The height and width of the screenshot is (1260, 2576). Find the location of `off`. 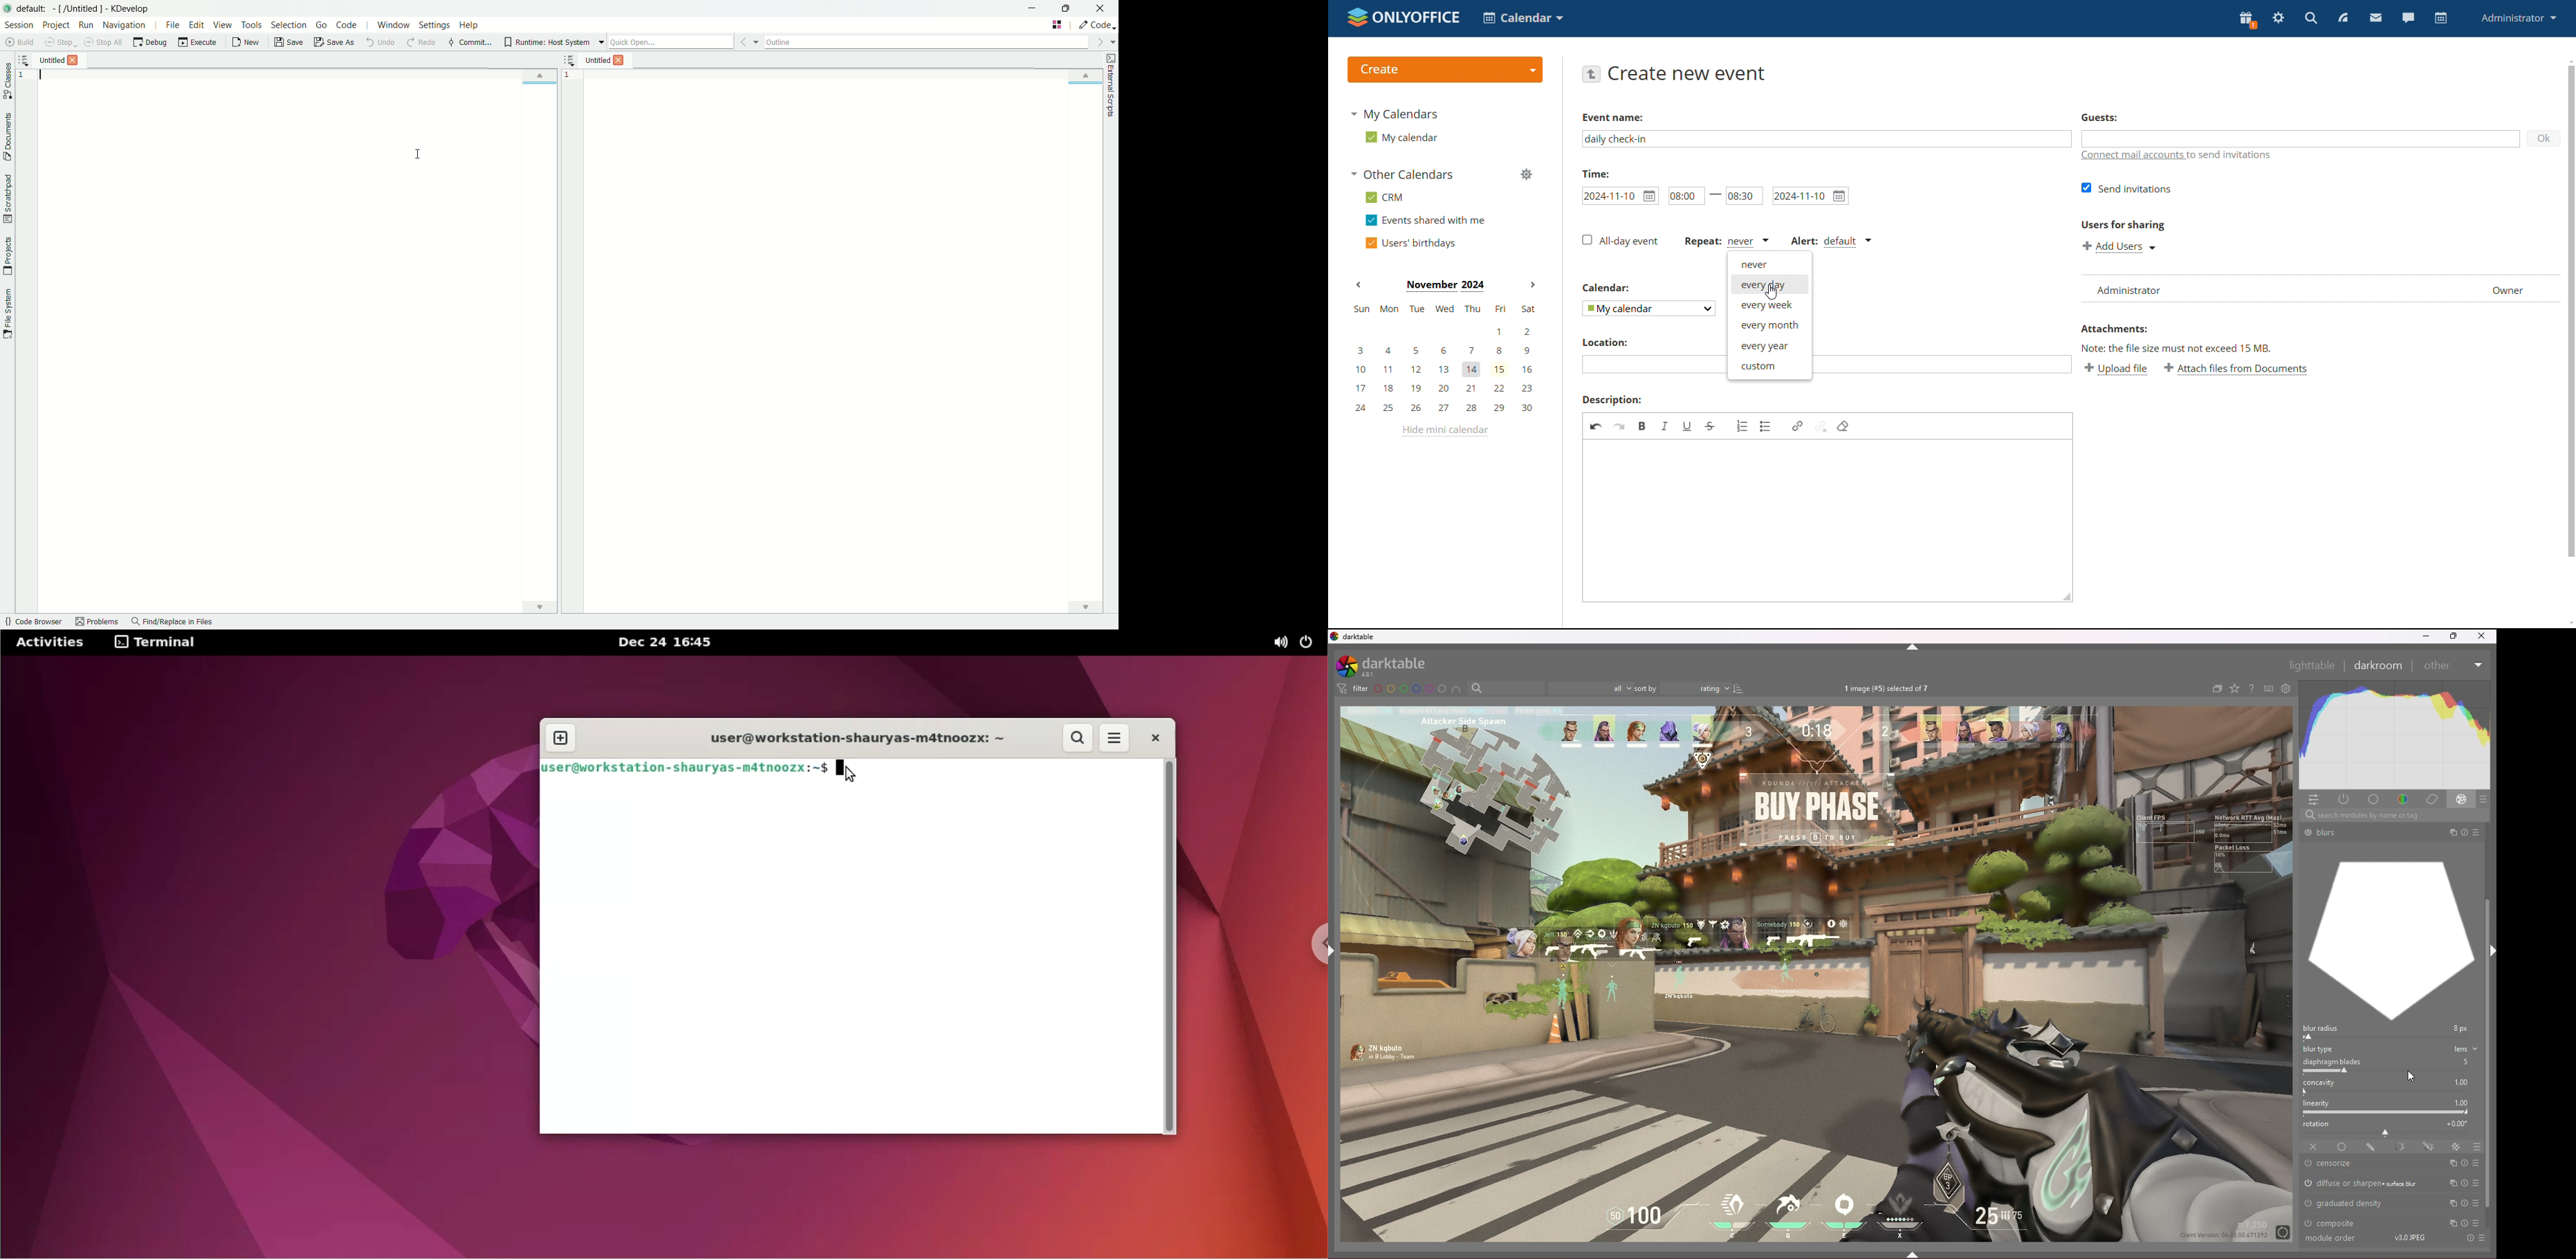

off is located at coordinates (2314, 1147).